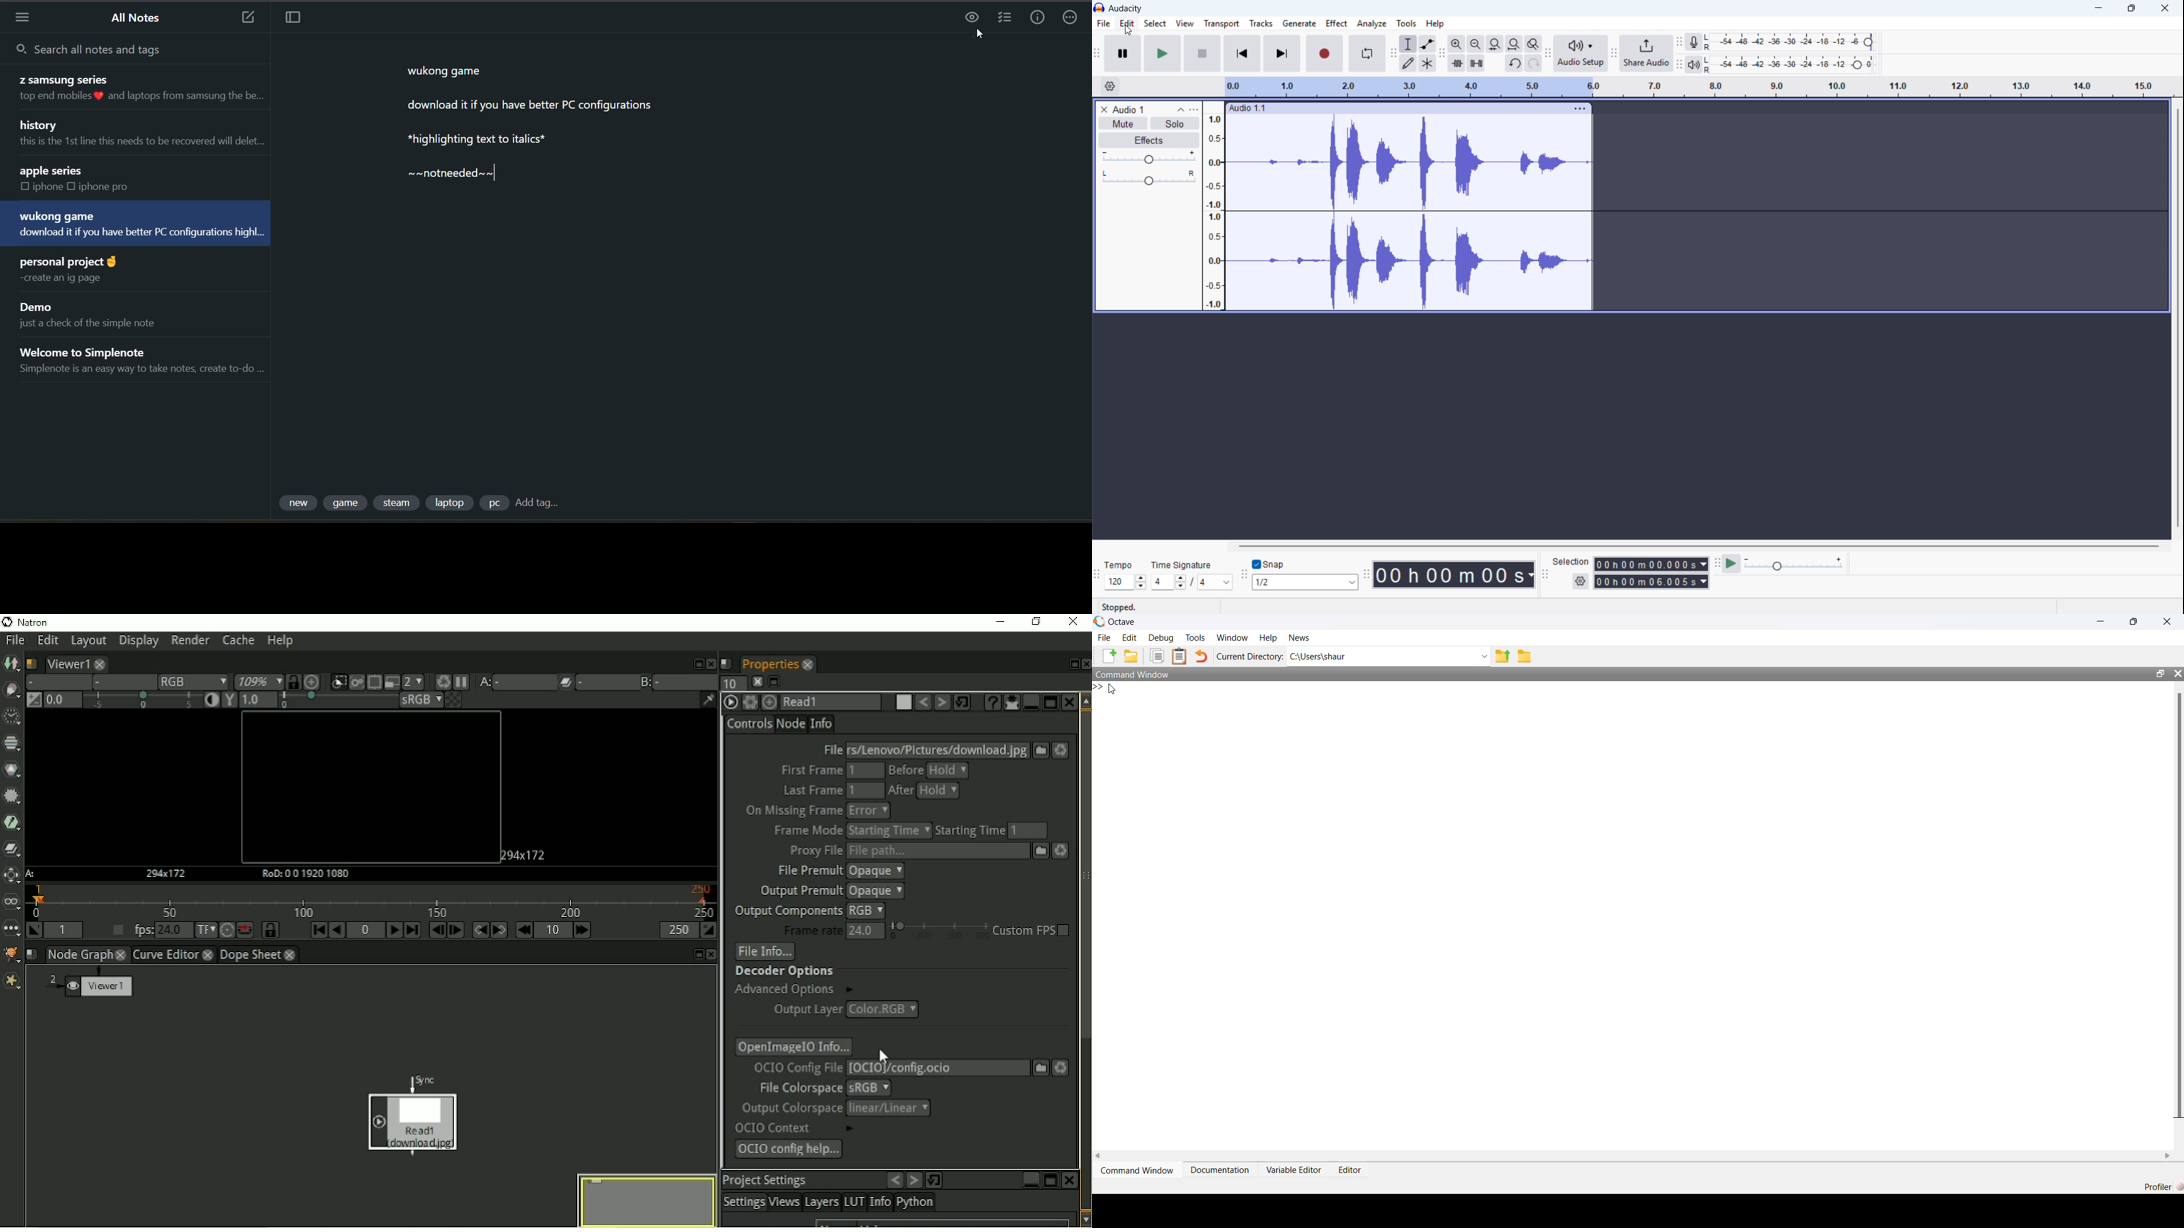  Describe the element at coordinates (1580, 53) in the screenshot. I see `audio setup` at that location.